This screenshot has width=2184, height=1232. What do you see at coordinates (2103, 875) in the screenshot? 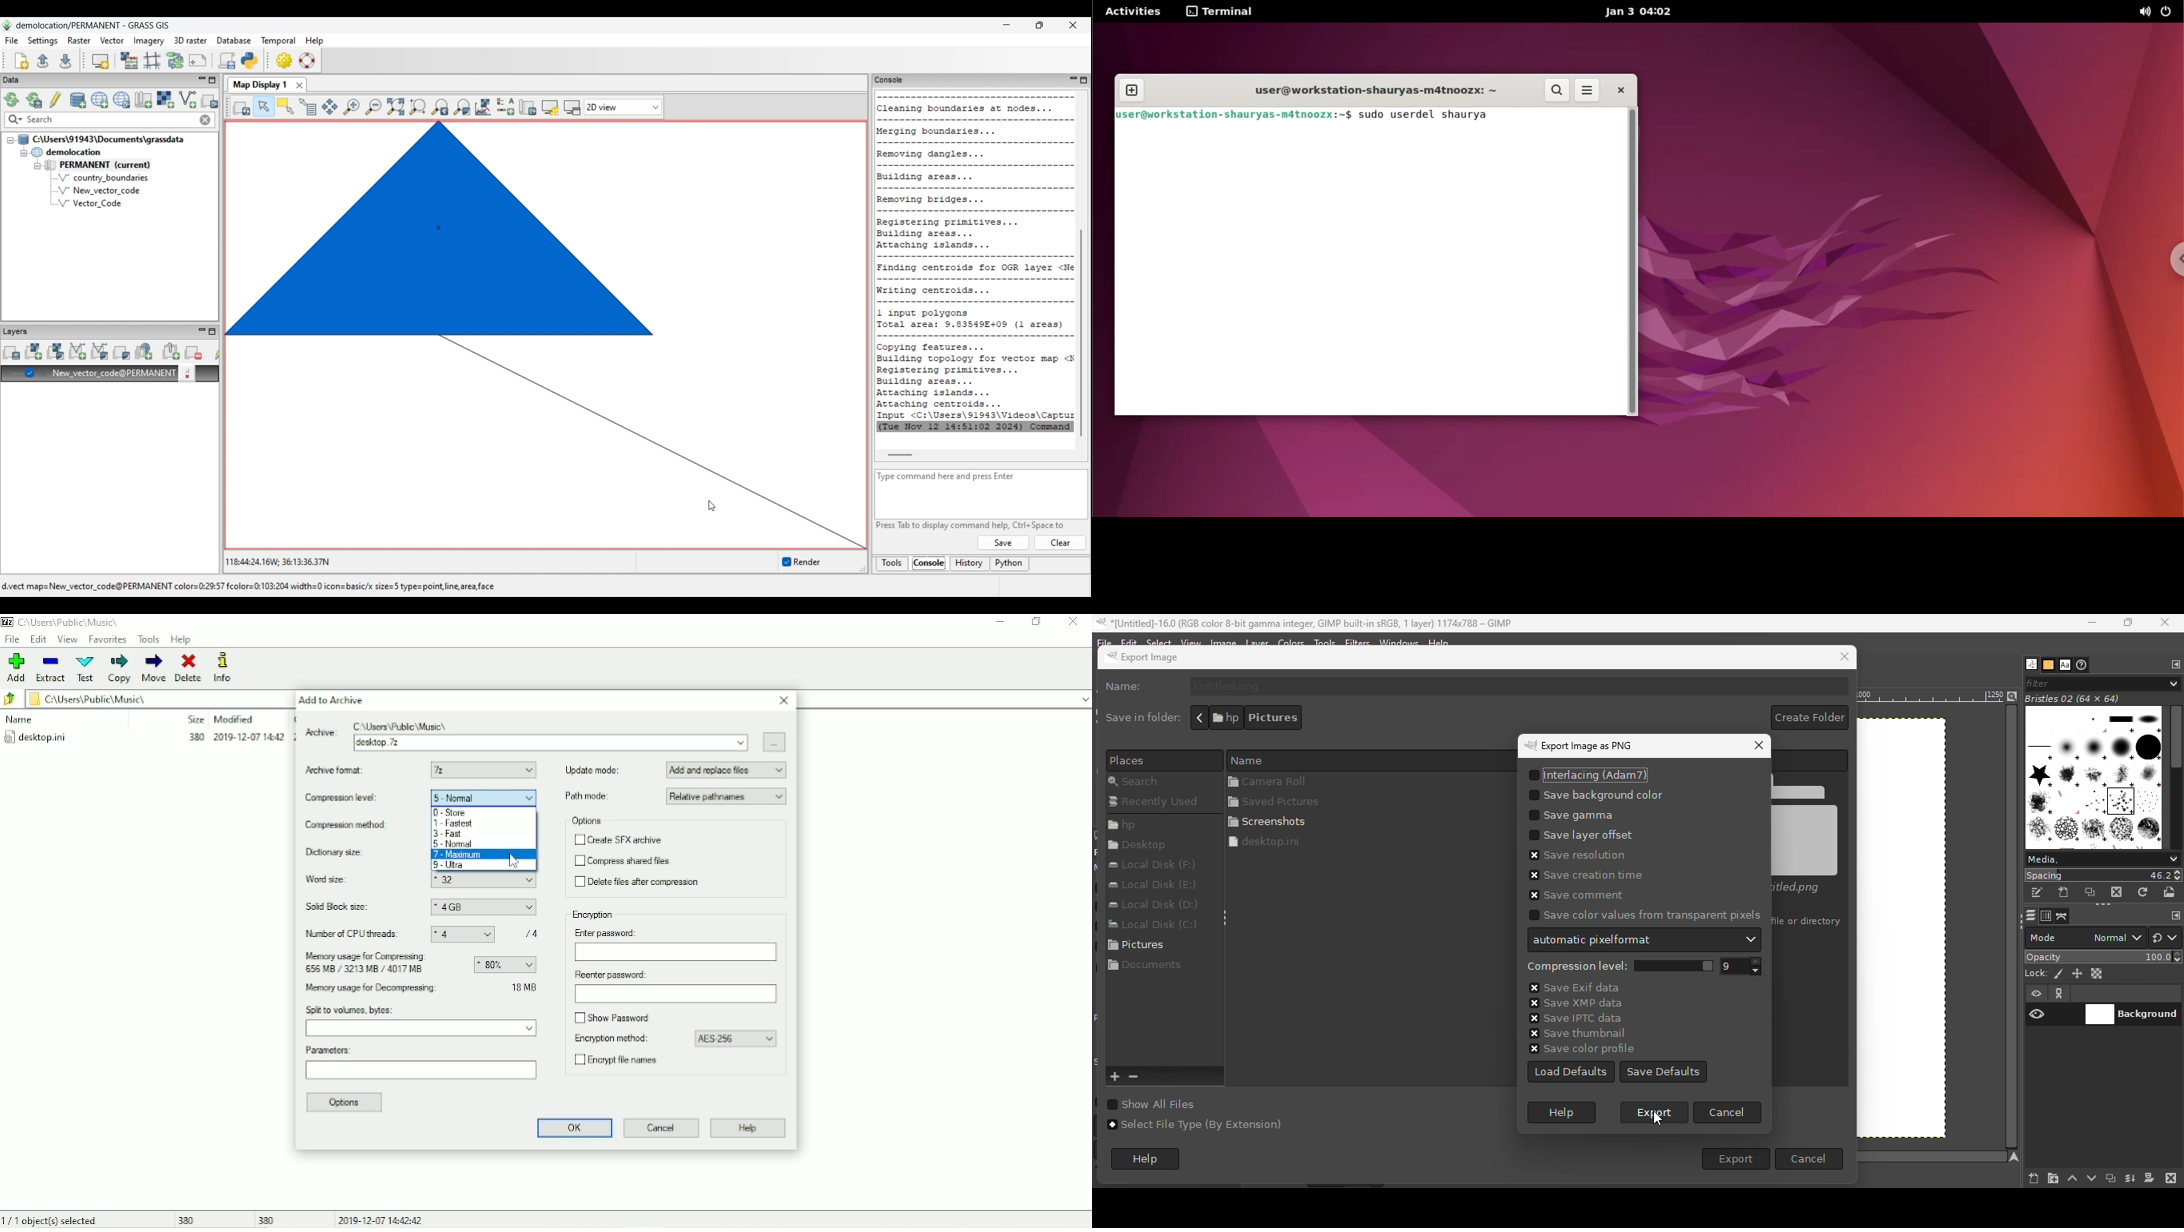
I see `Spacing      46.2` at bounding box center [2103, 875].